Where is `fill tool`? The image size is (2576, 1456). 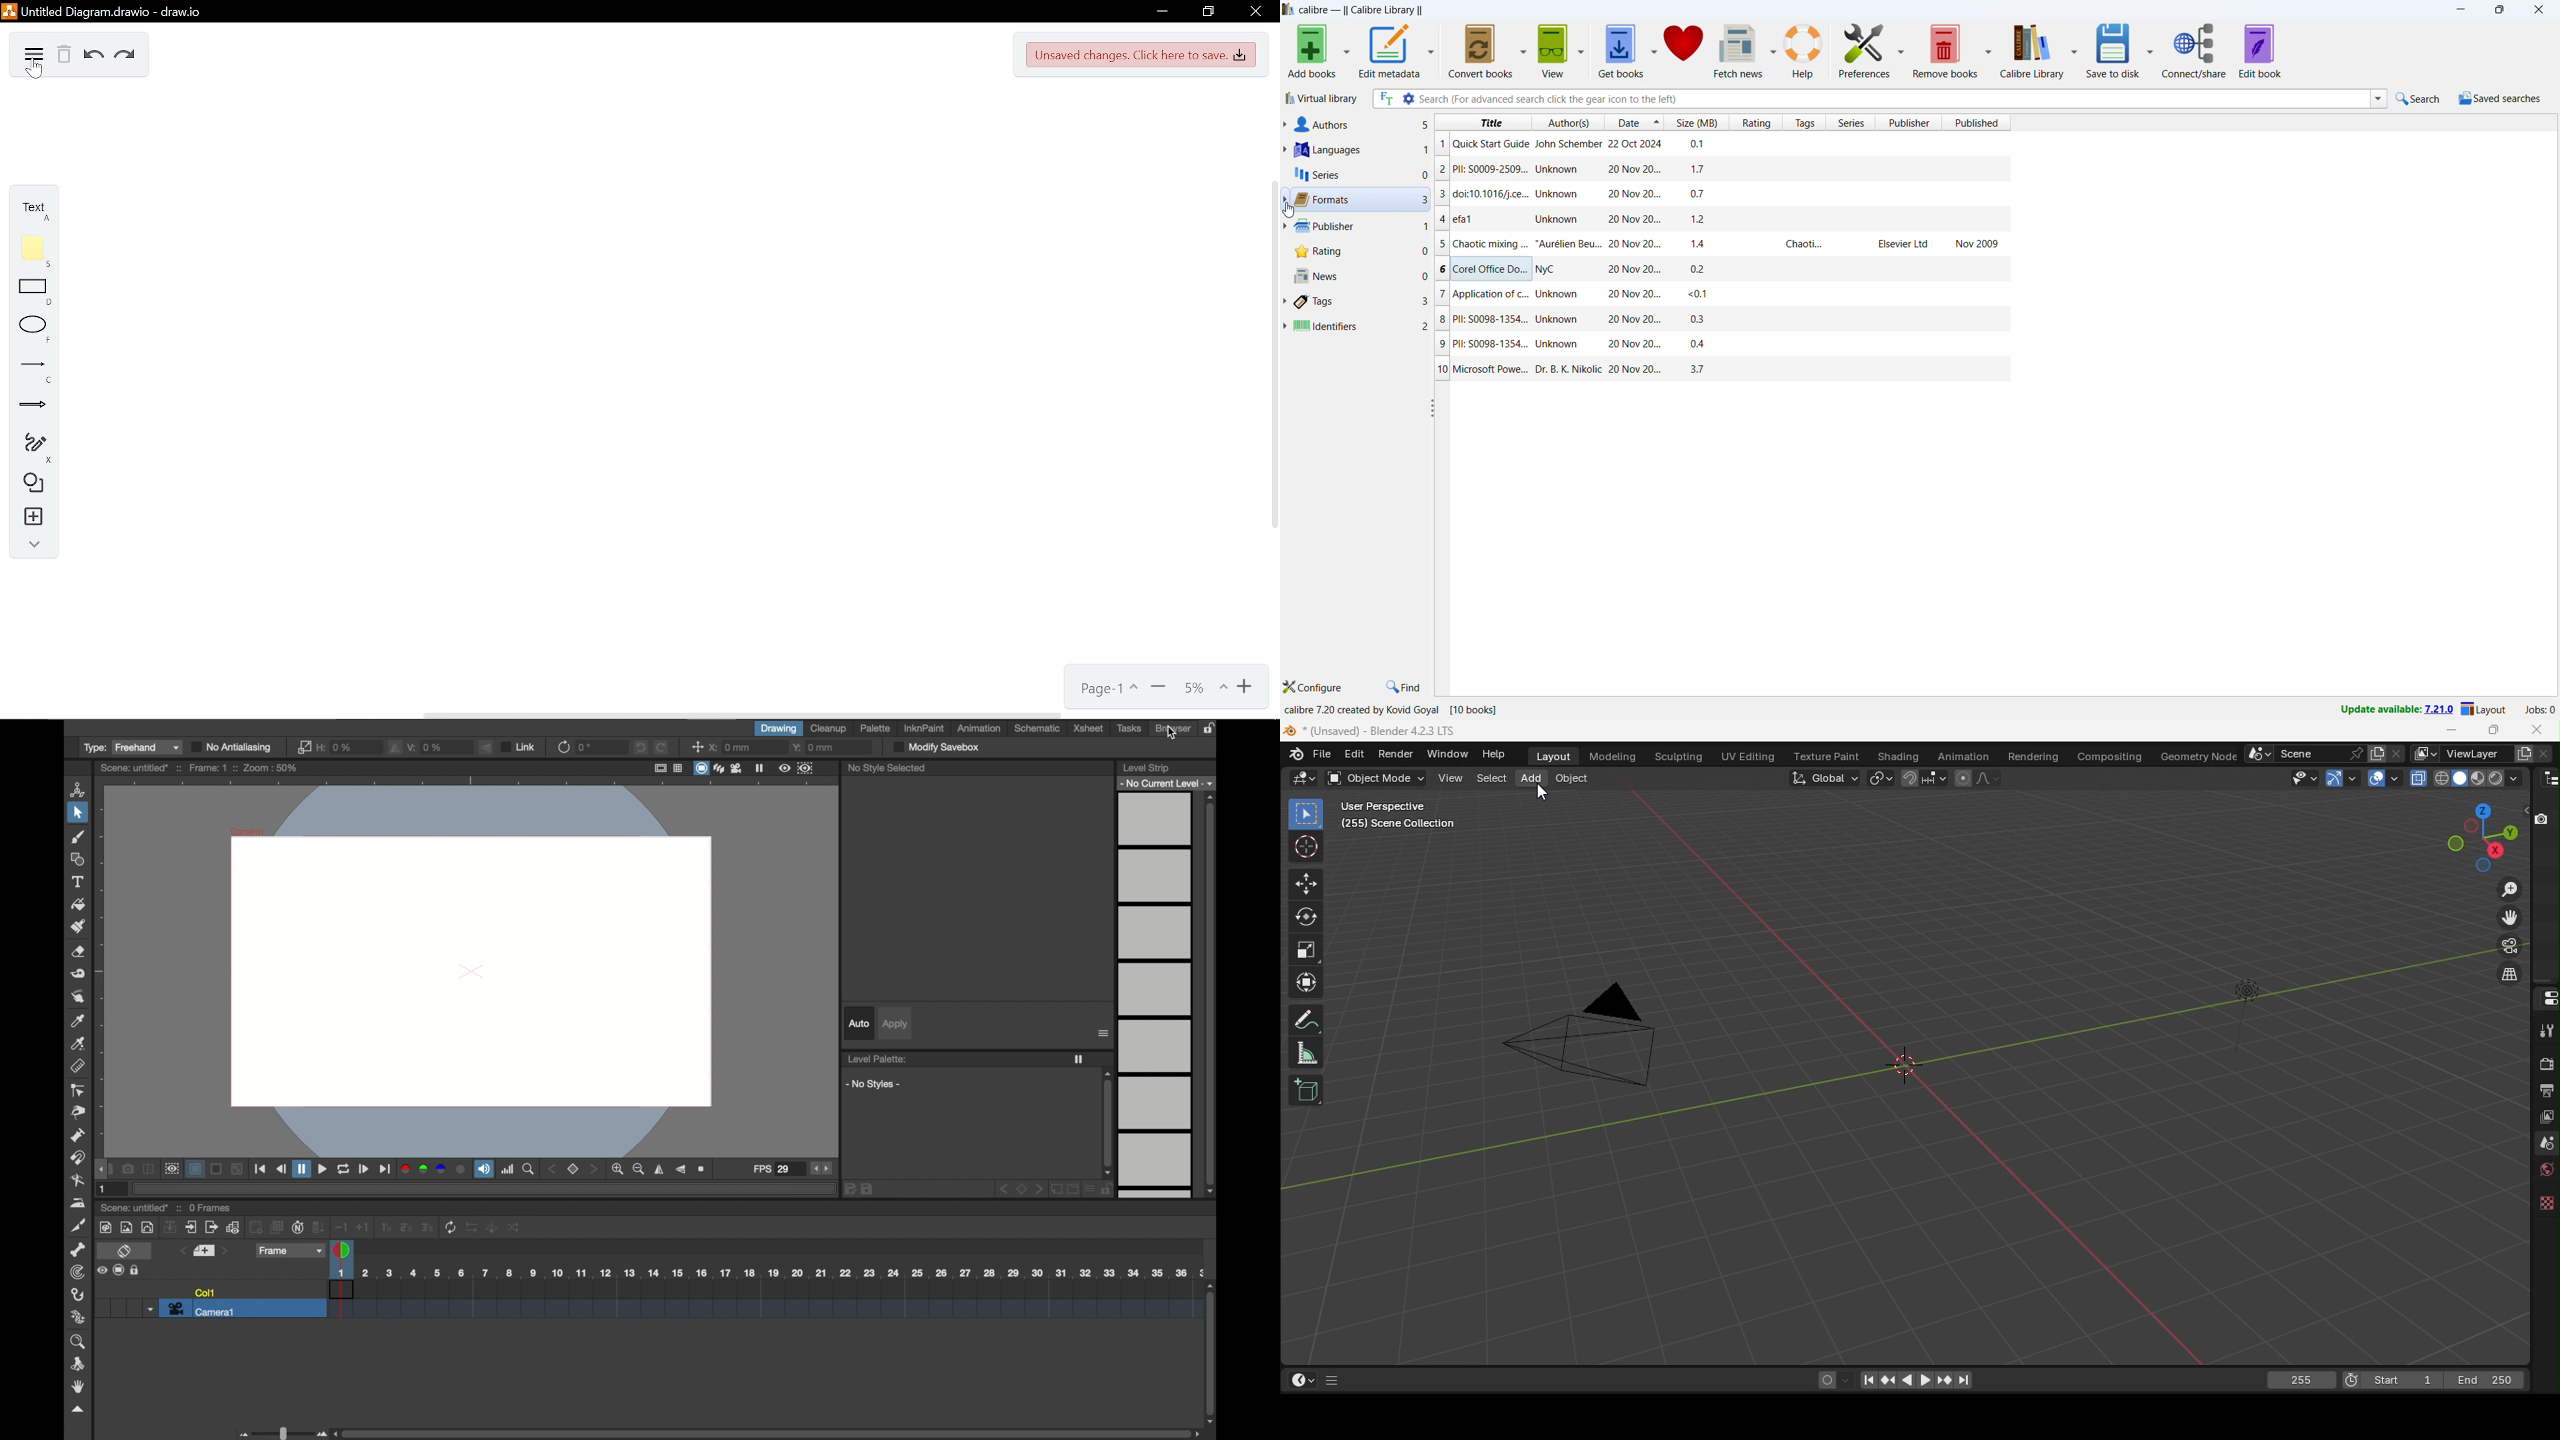
fill tool is located at coordinates (77, 903).